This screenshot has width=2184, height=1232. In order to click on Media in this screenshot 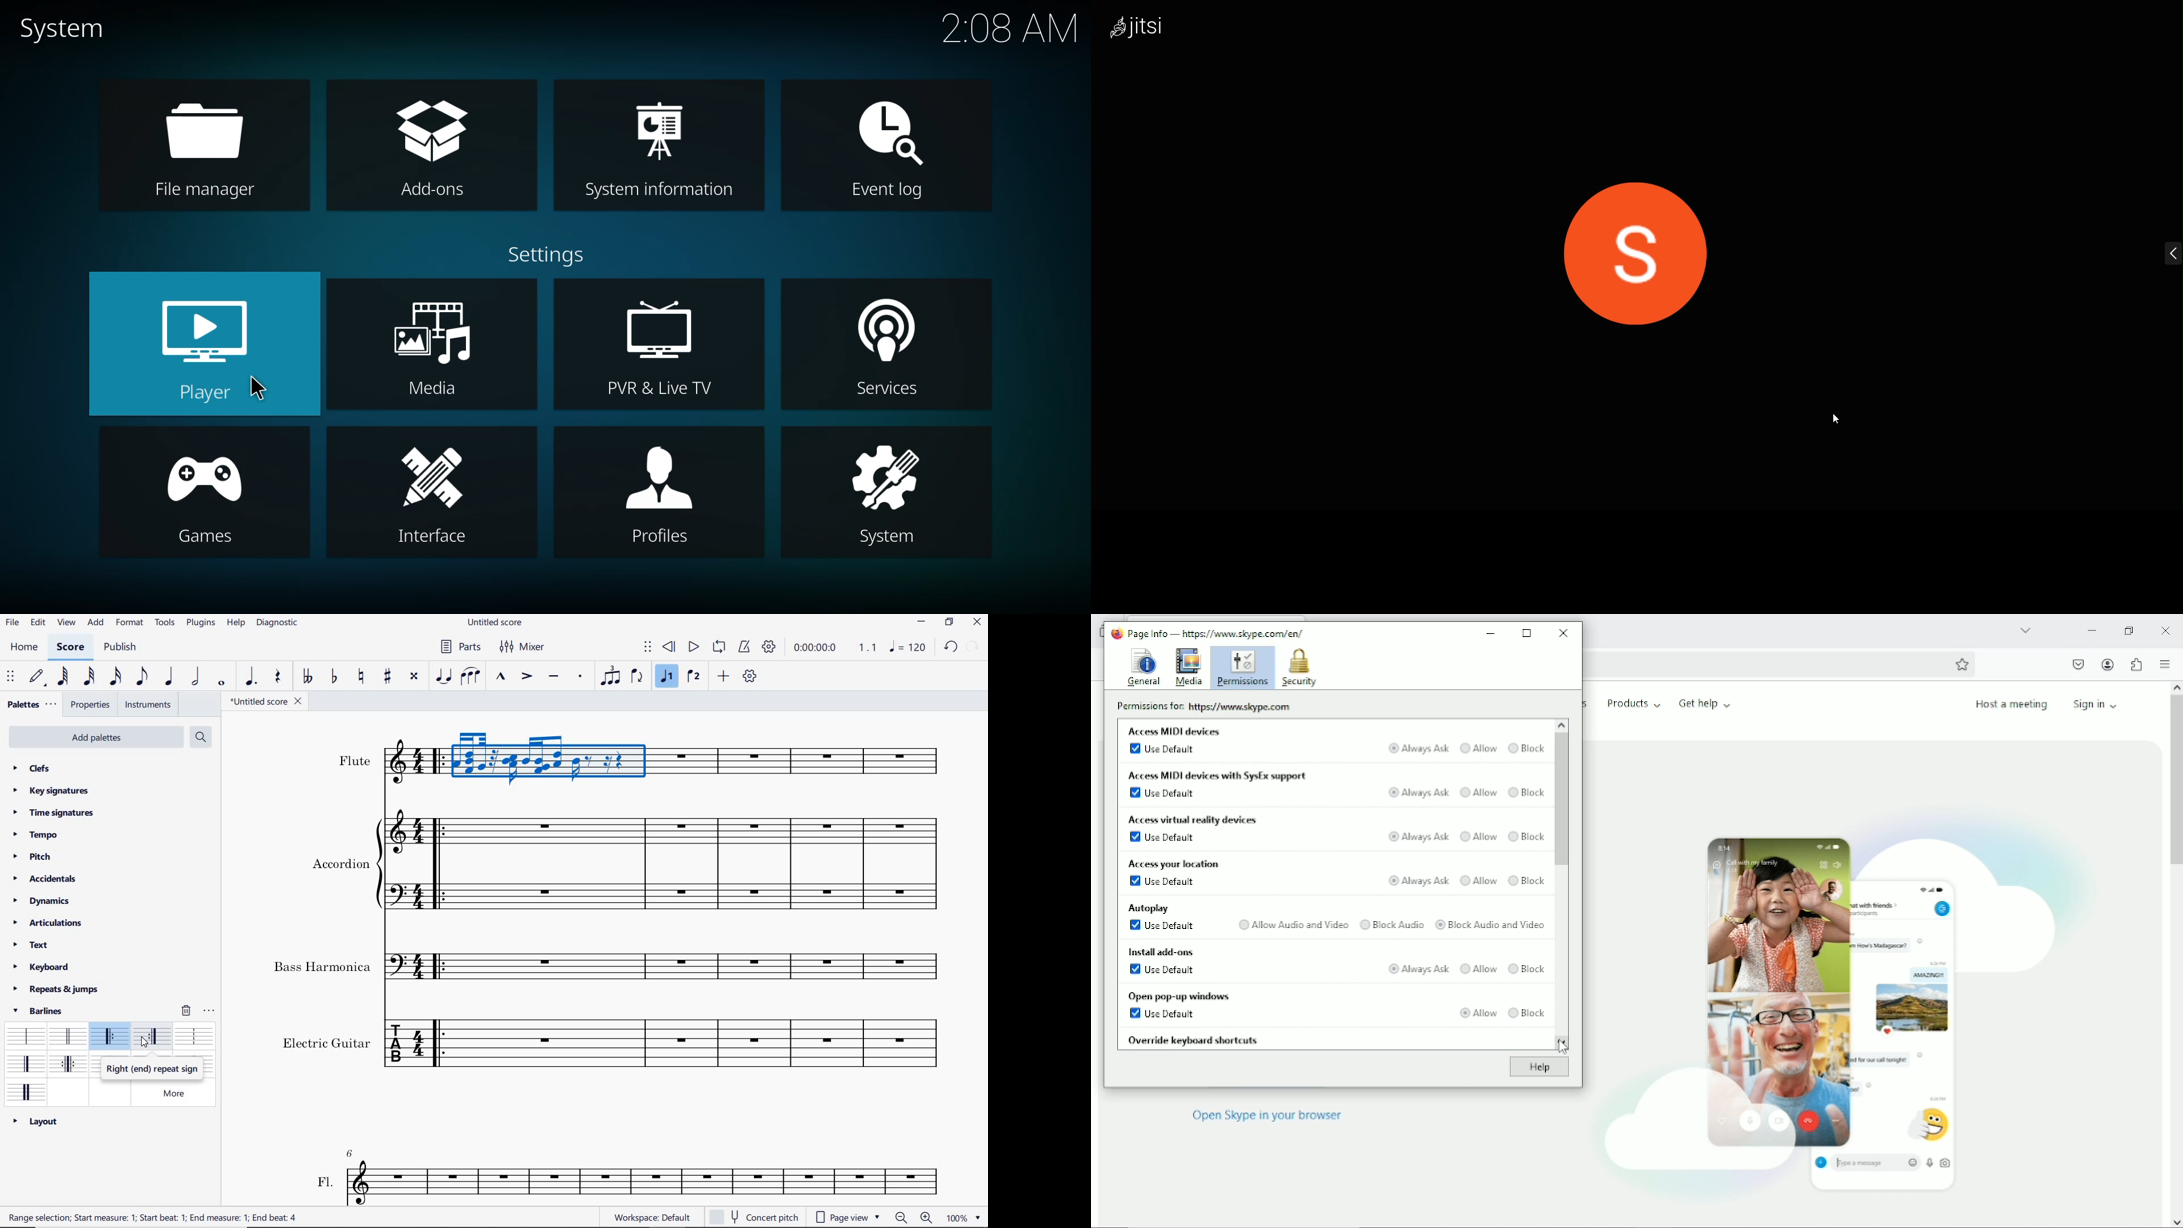, I will do `click(1188, 667)`.